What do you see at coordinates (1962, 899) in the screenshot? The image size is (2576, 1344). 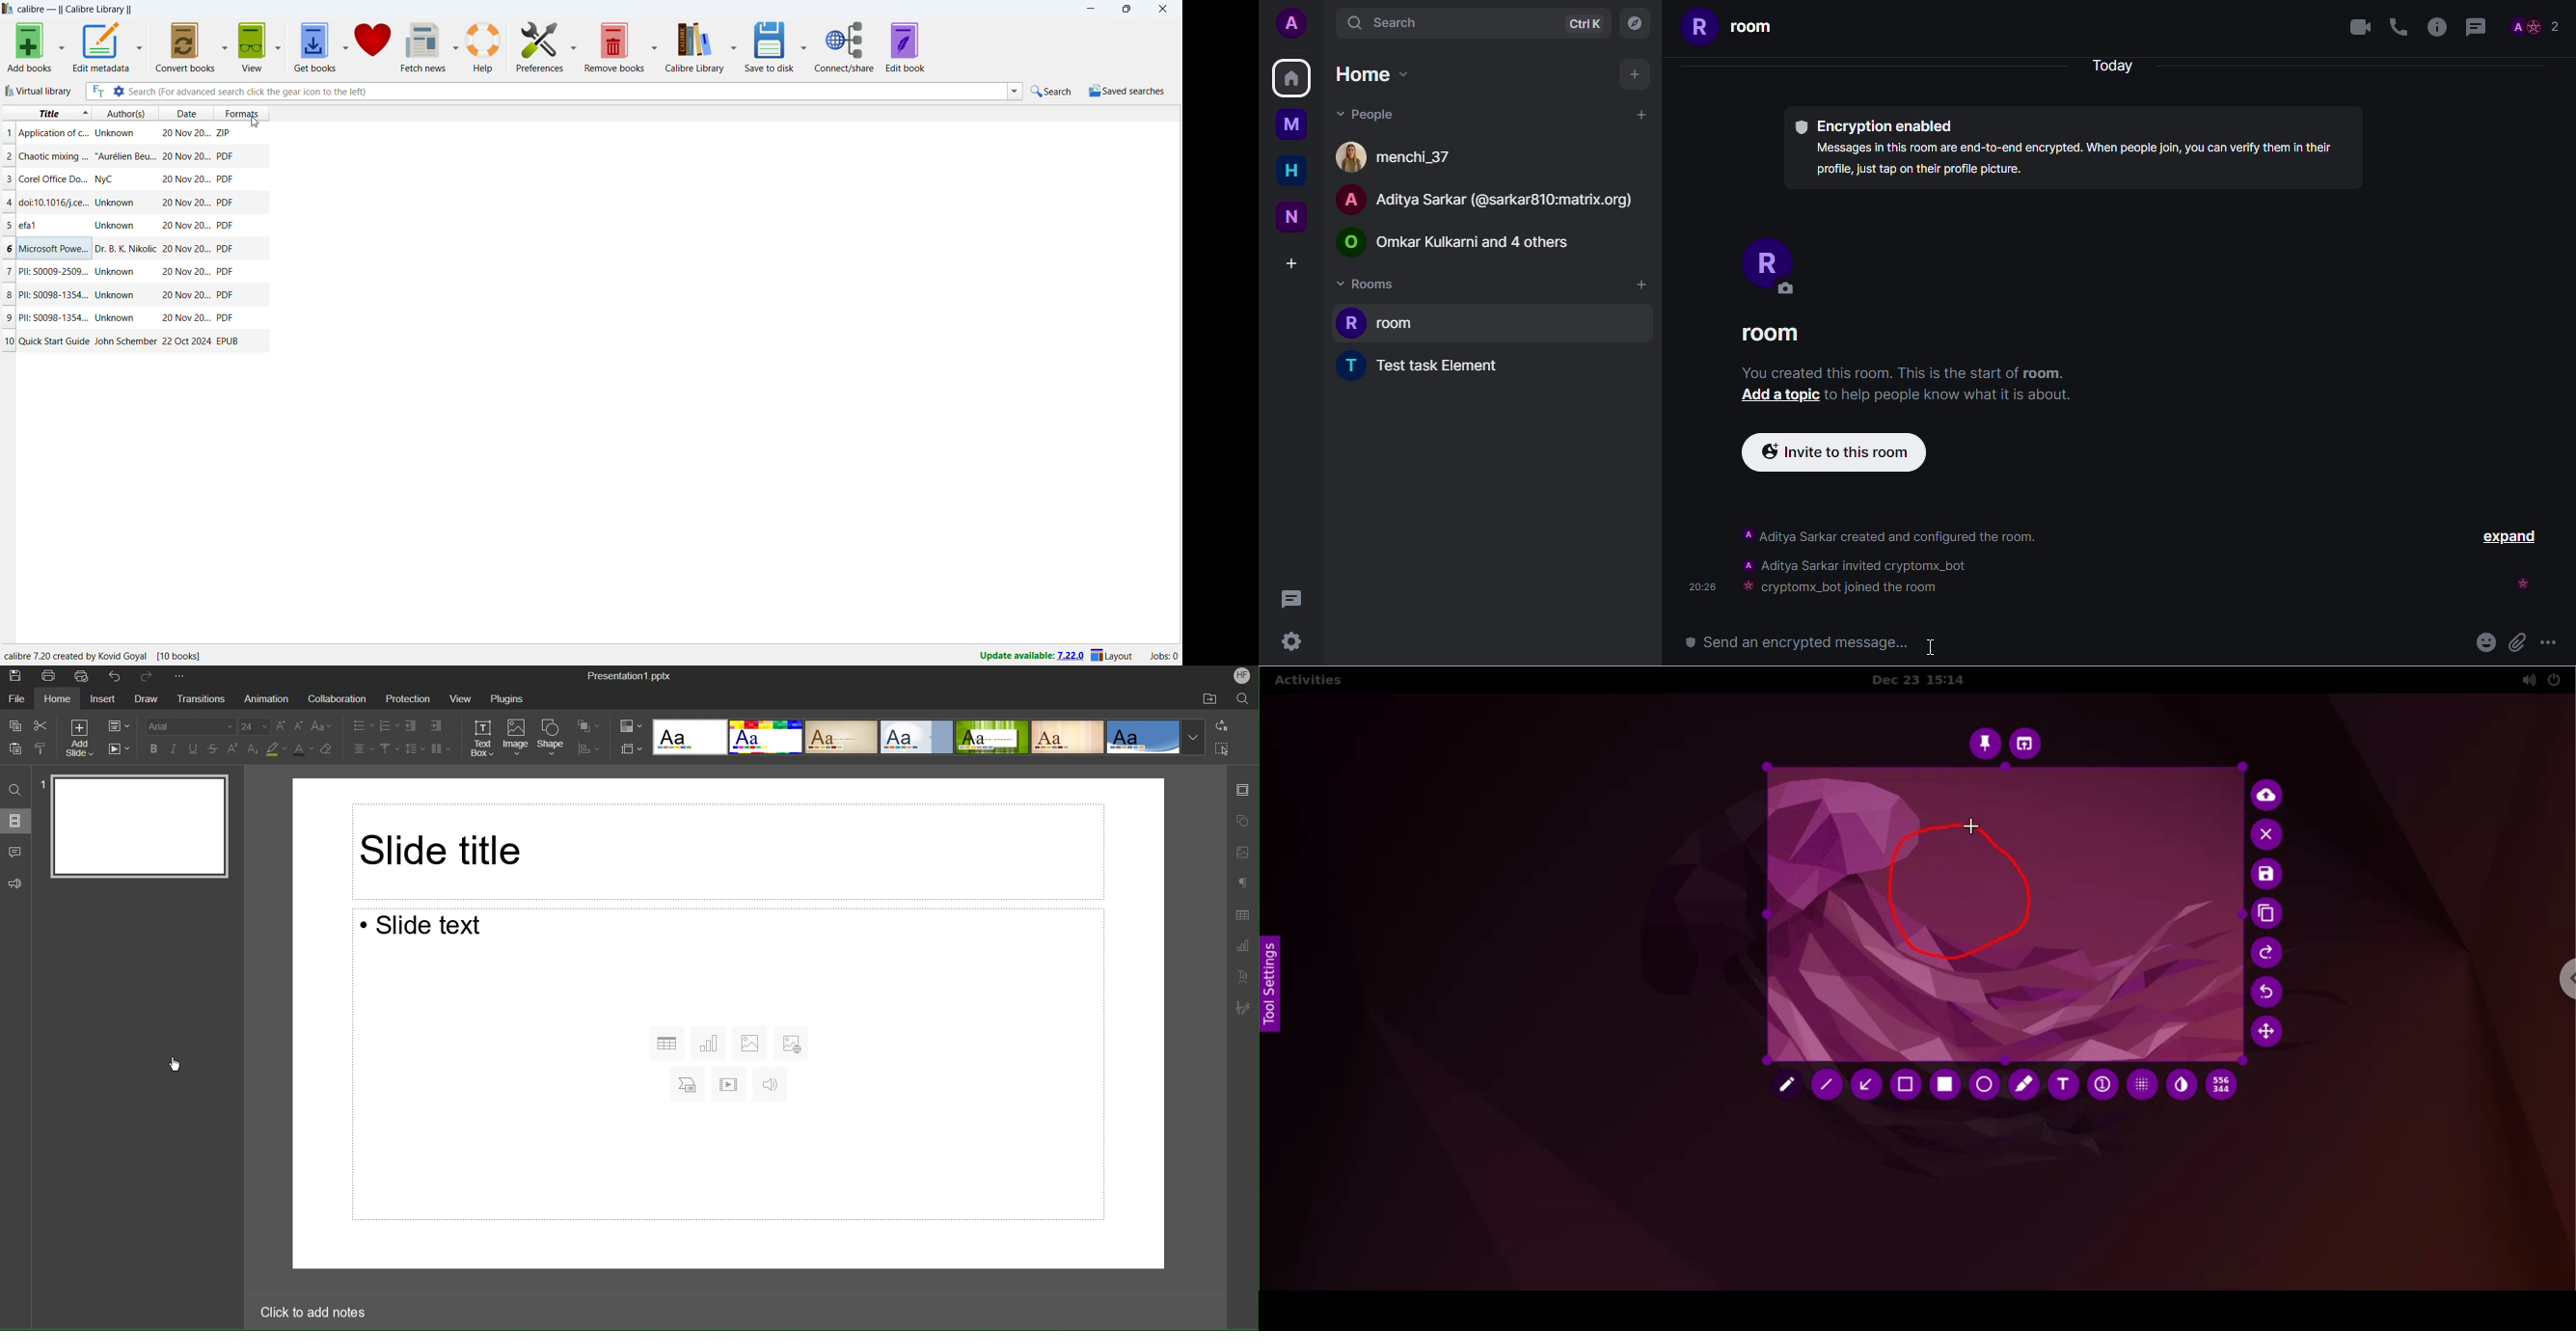 I see `freehand shape` at bounding box center [1962, 899].